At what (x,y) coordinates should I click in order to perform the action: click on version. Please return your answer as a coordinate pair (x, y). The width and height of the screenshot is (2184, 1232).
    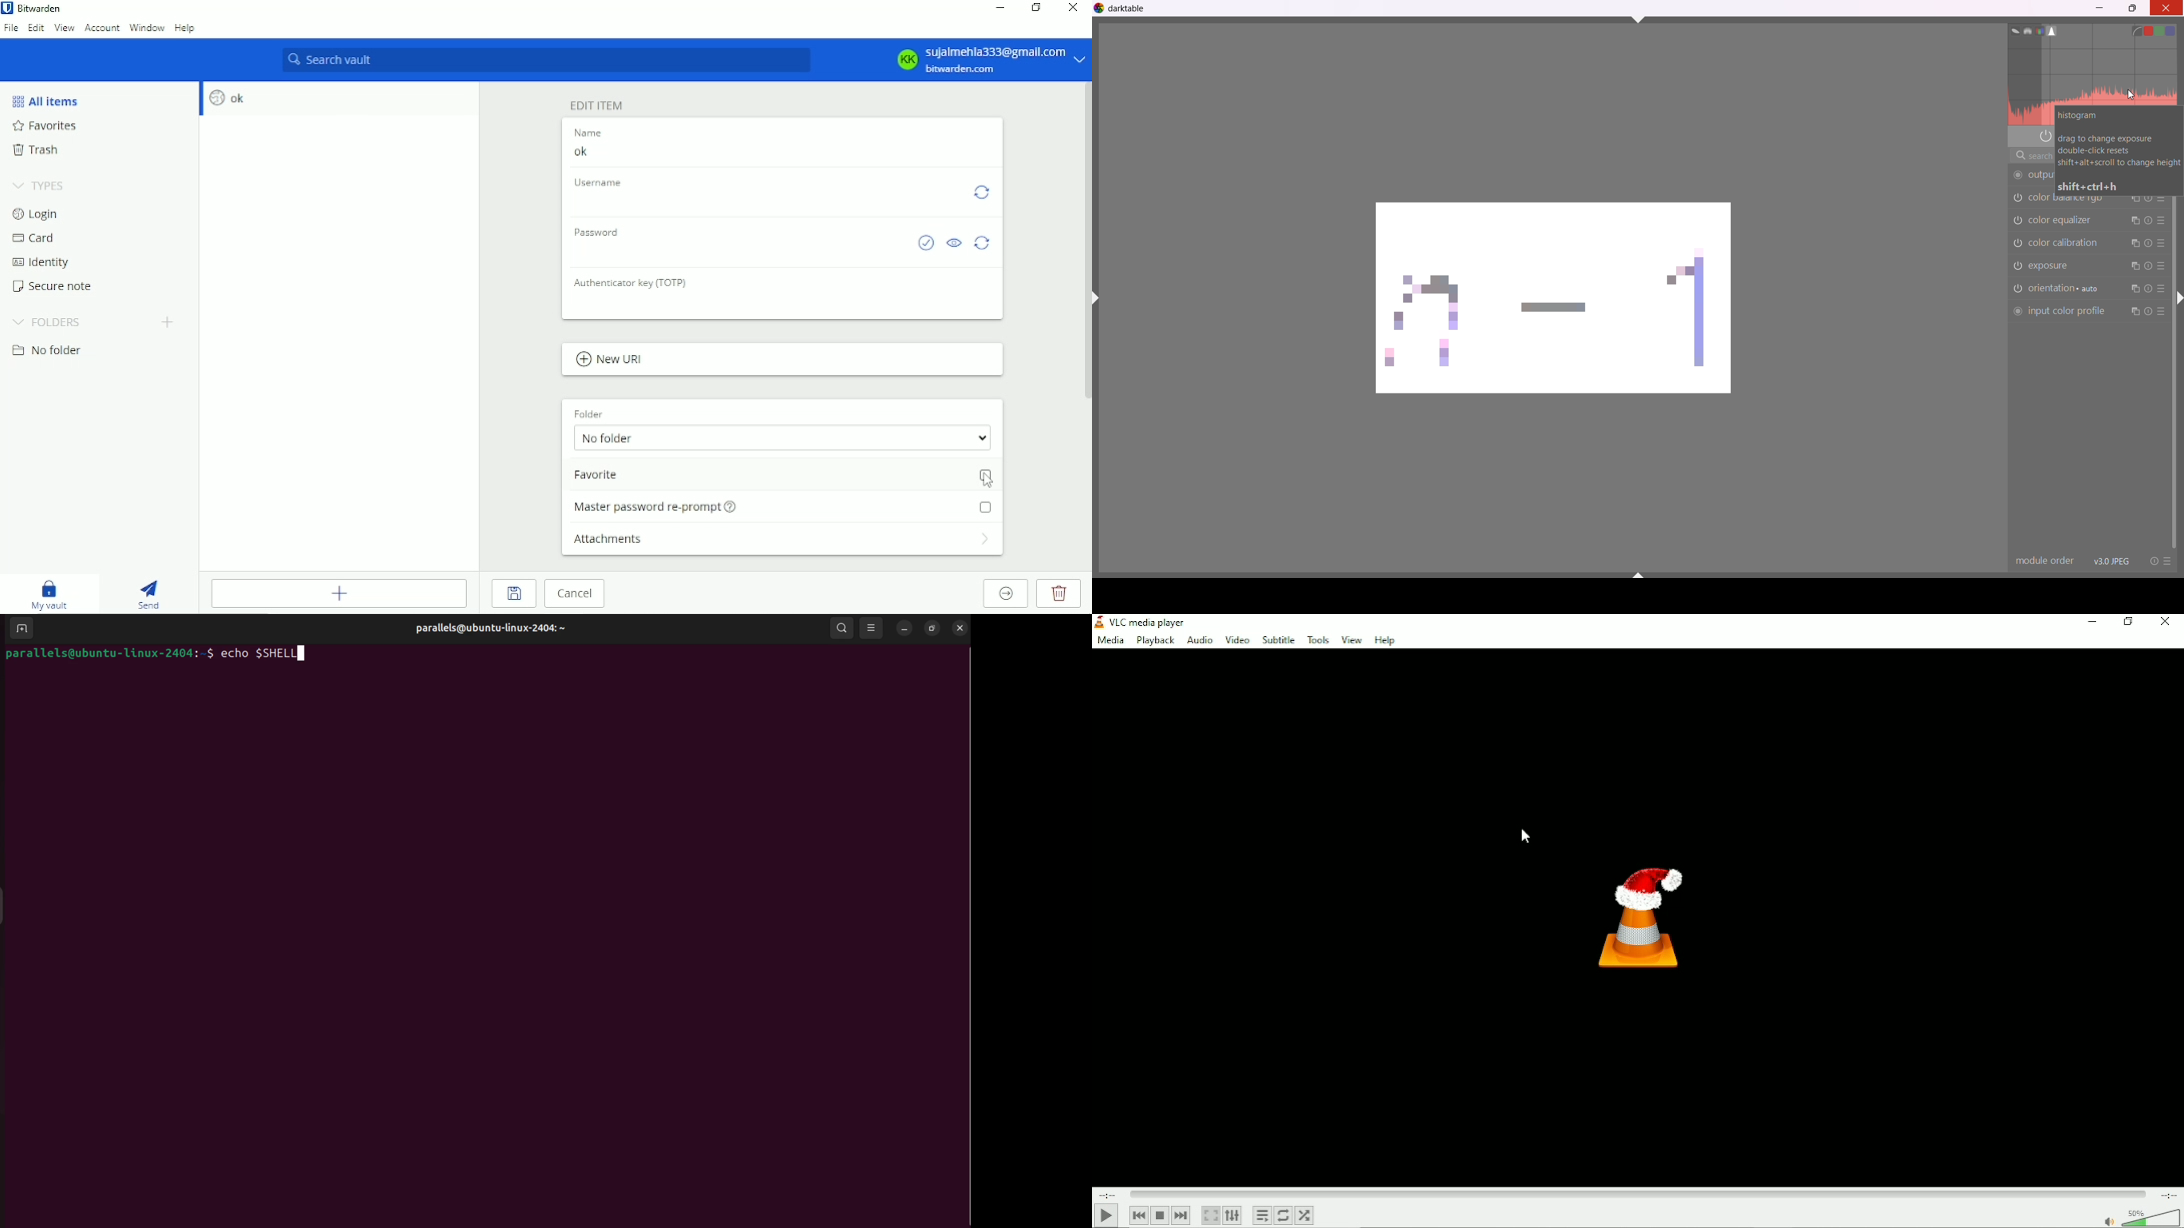
    Looking at the image, I should click on (2112, 561).